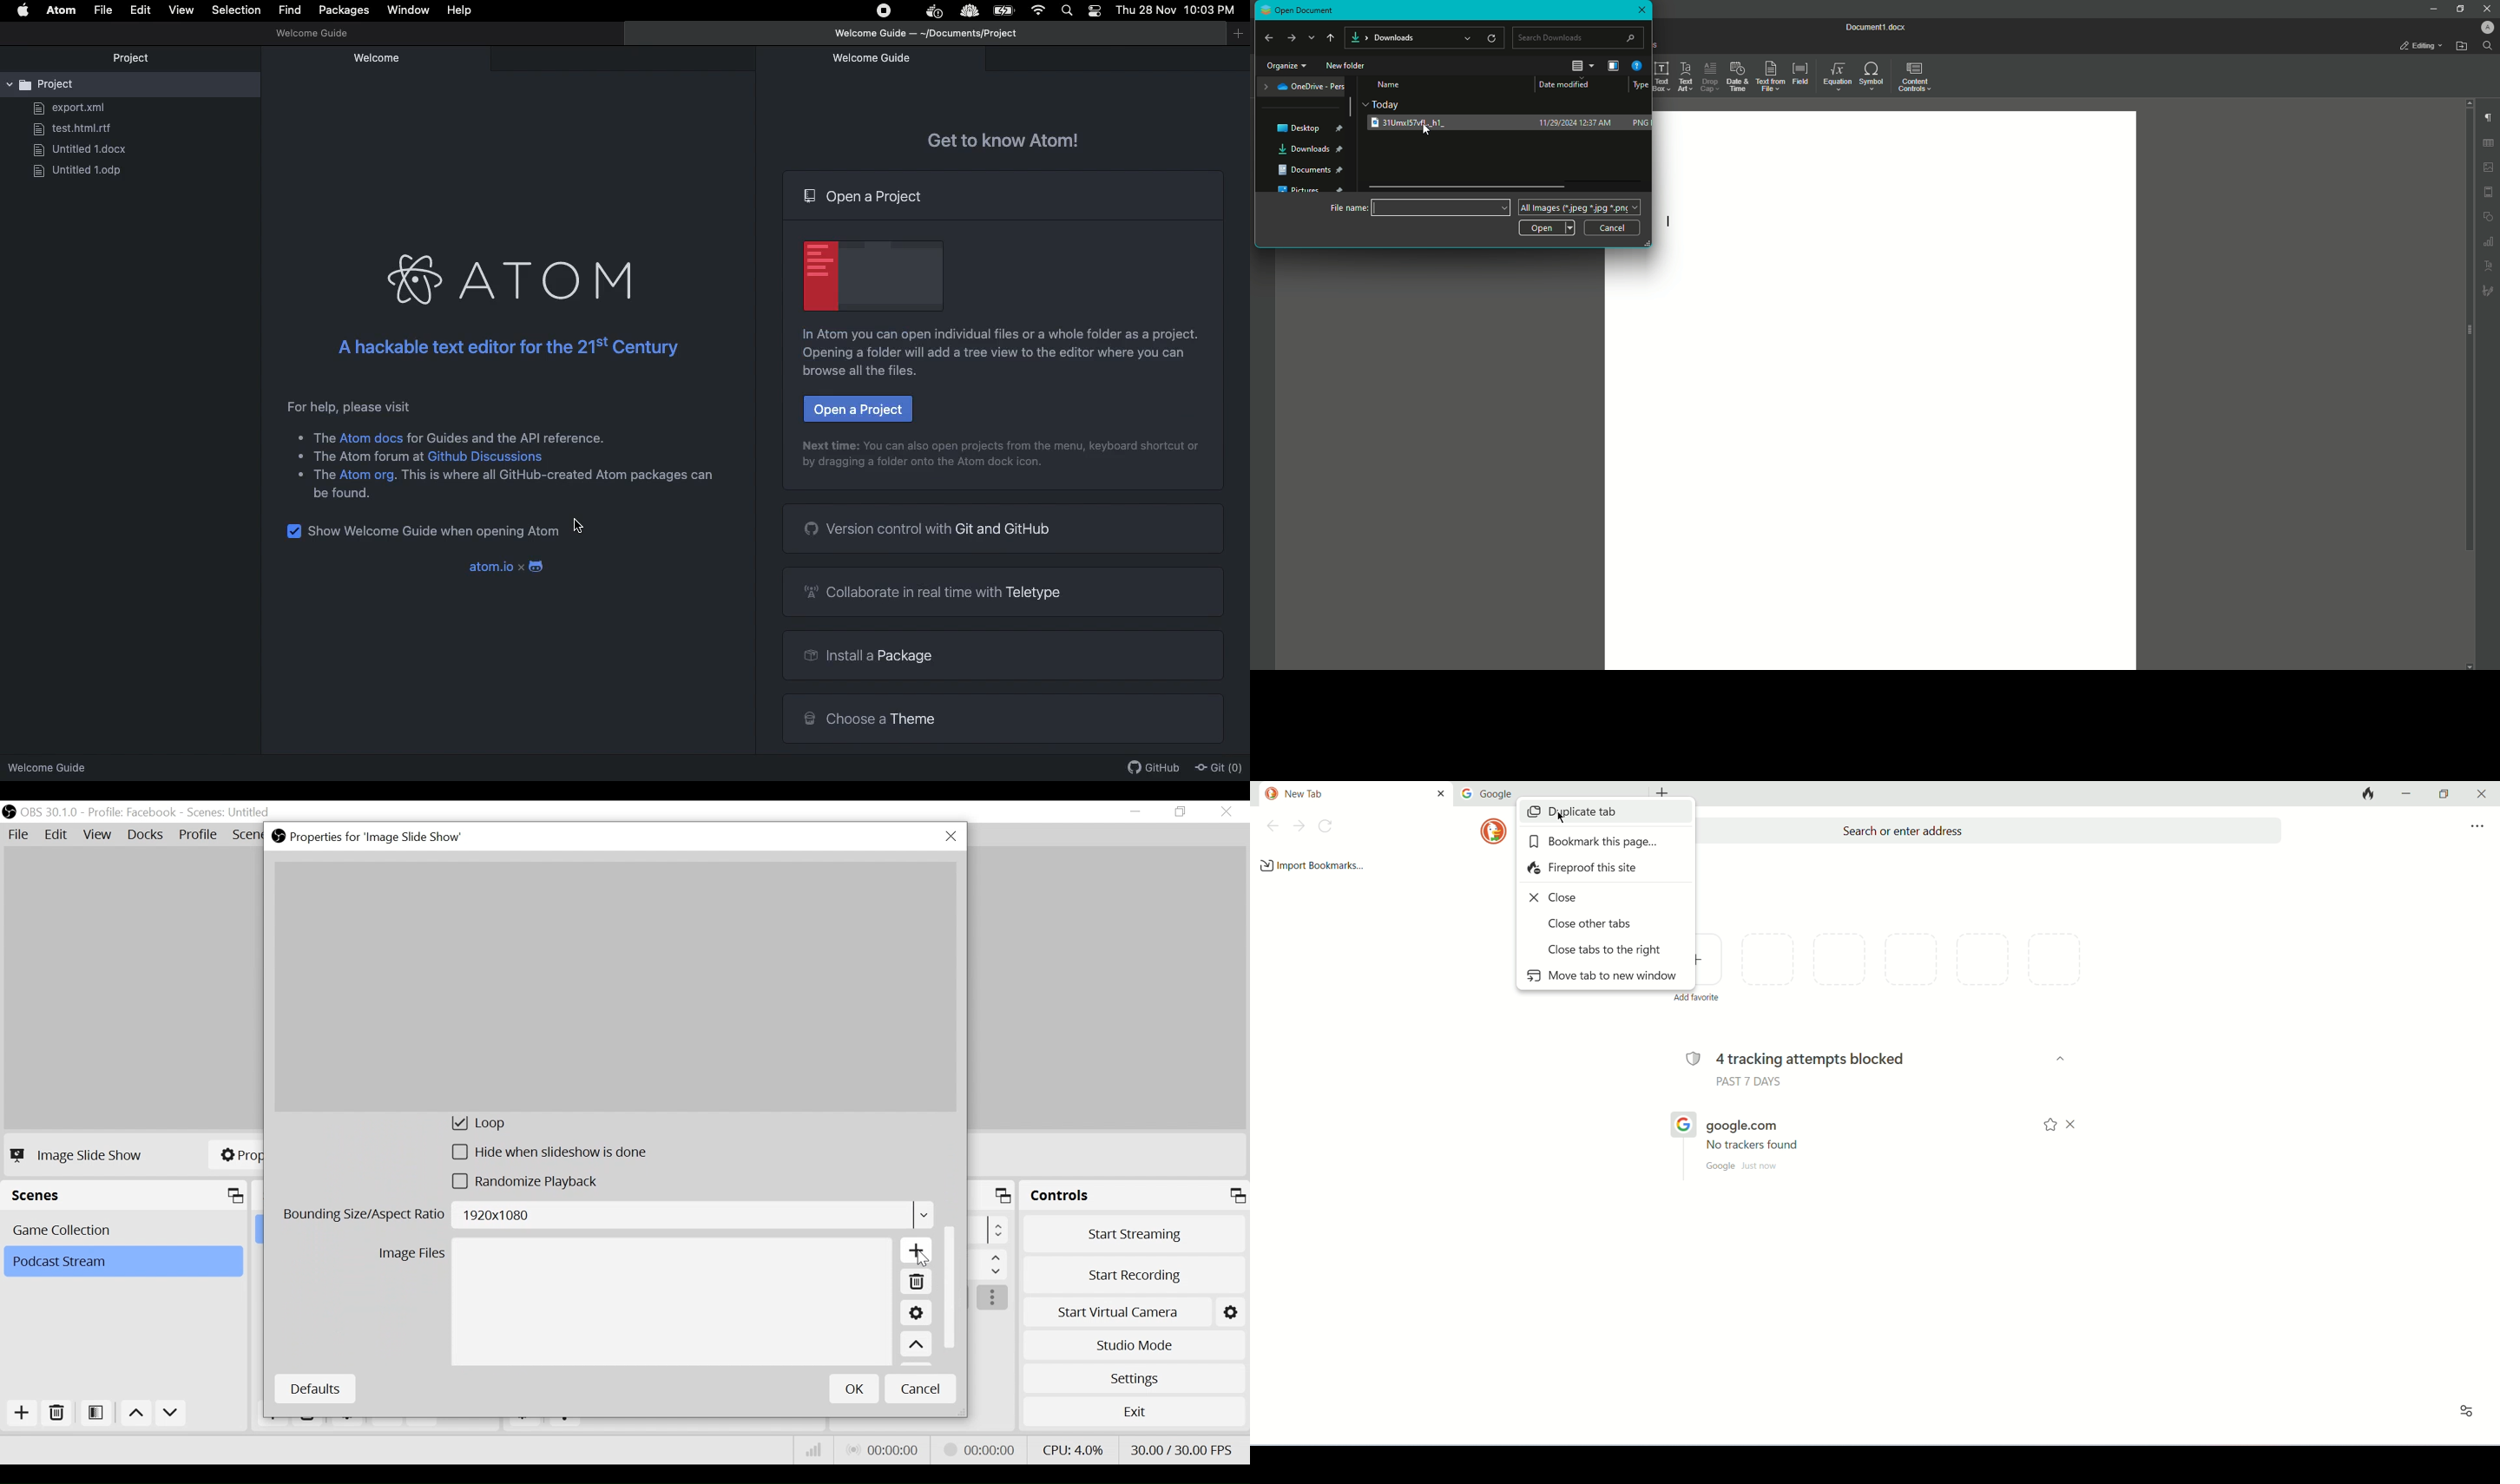 This screenshot has height=1484, width=2520. What do you see at coordinates (550, 1155) in the screenshot?
I see `(un)select Hide slideshow is done` at bounding box center [550, 1155].